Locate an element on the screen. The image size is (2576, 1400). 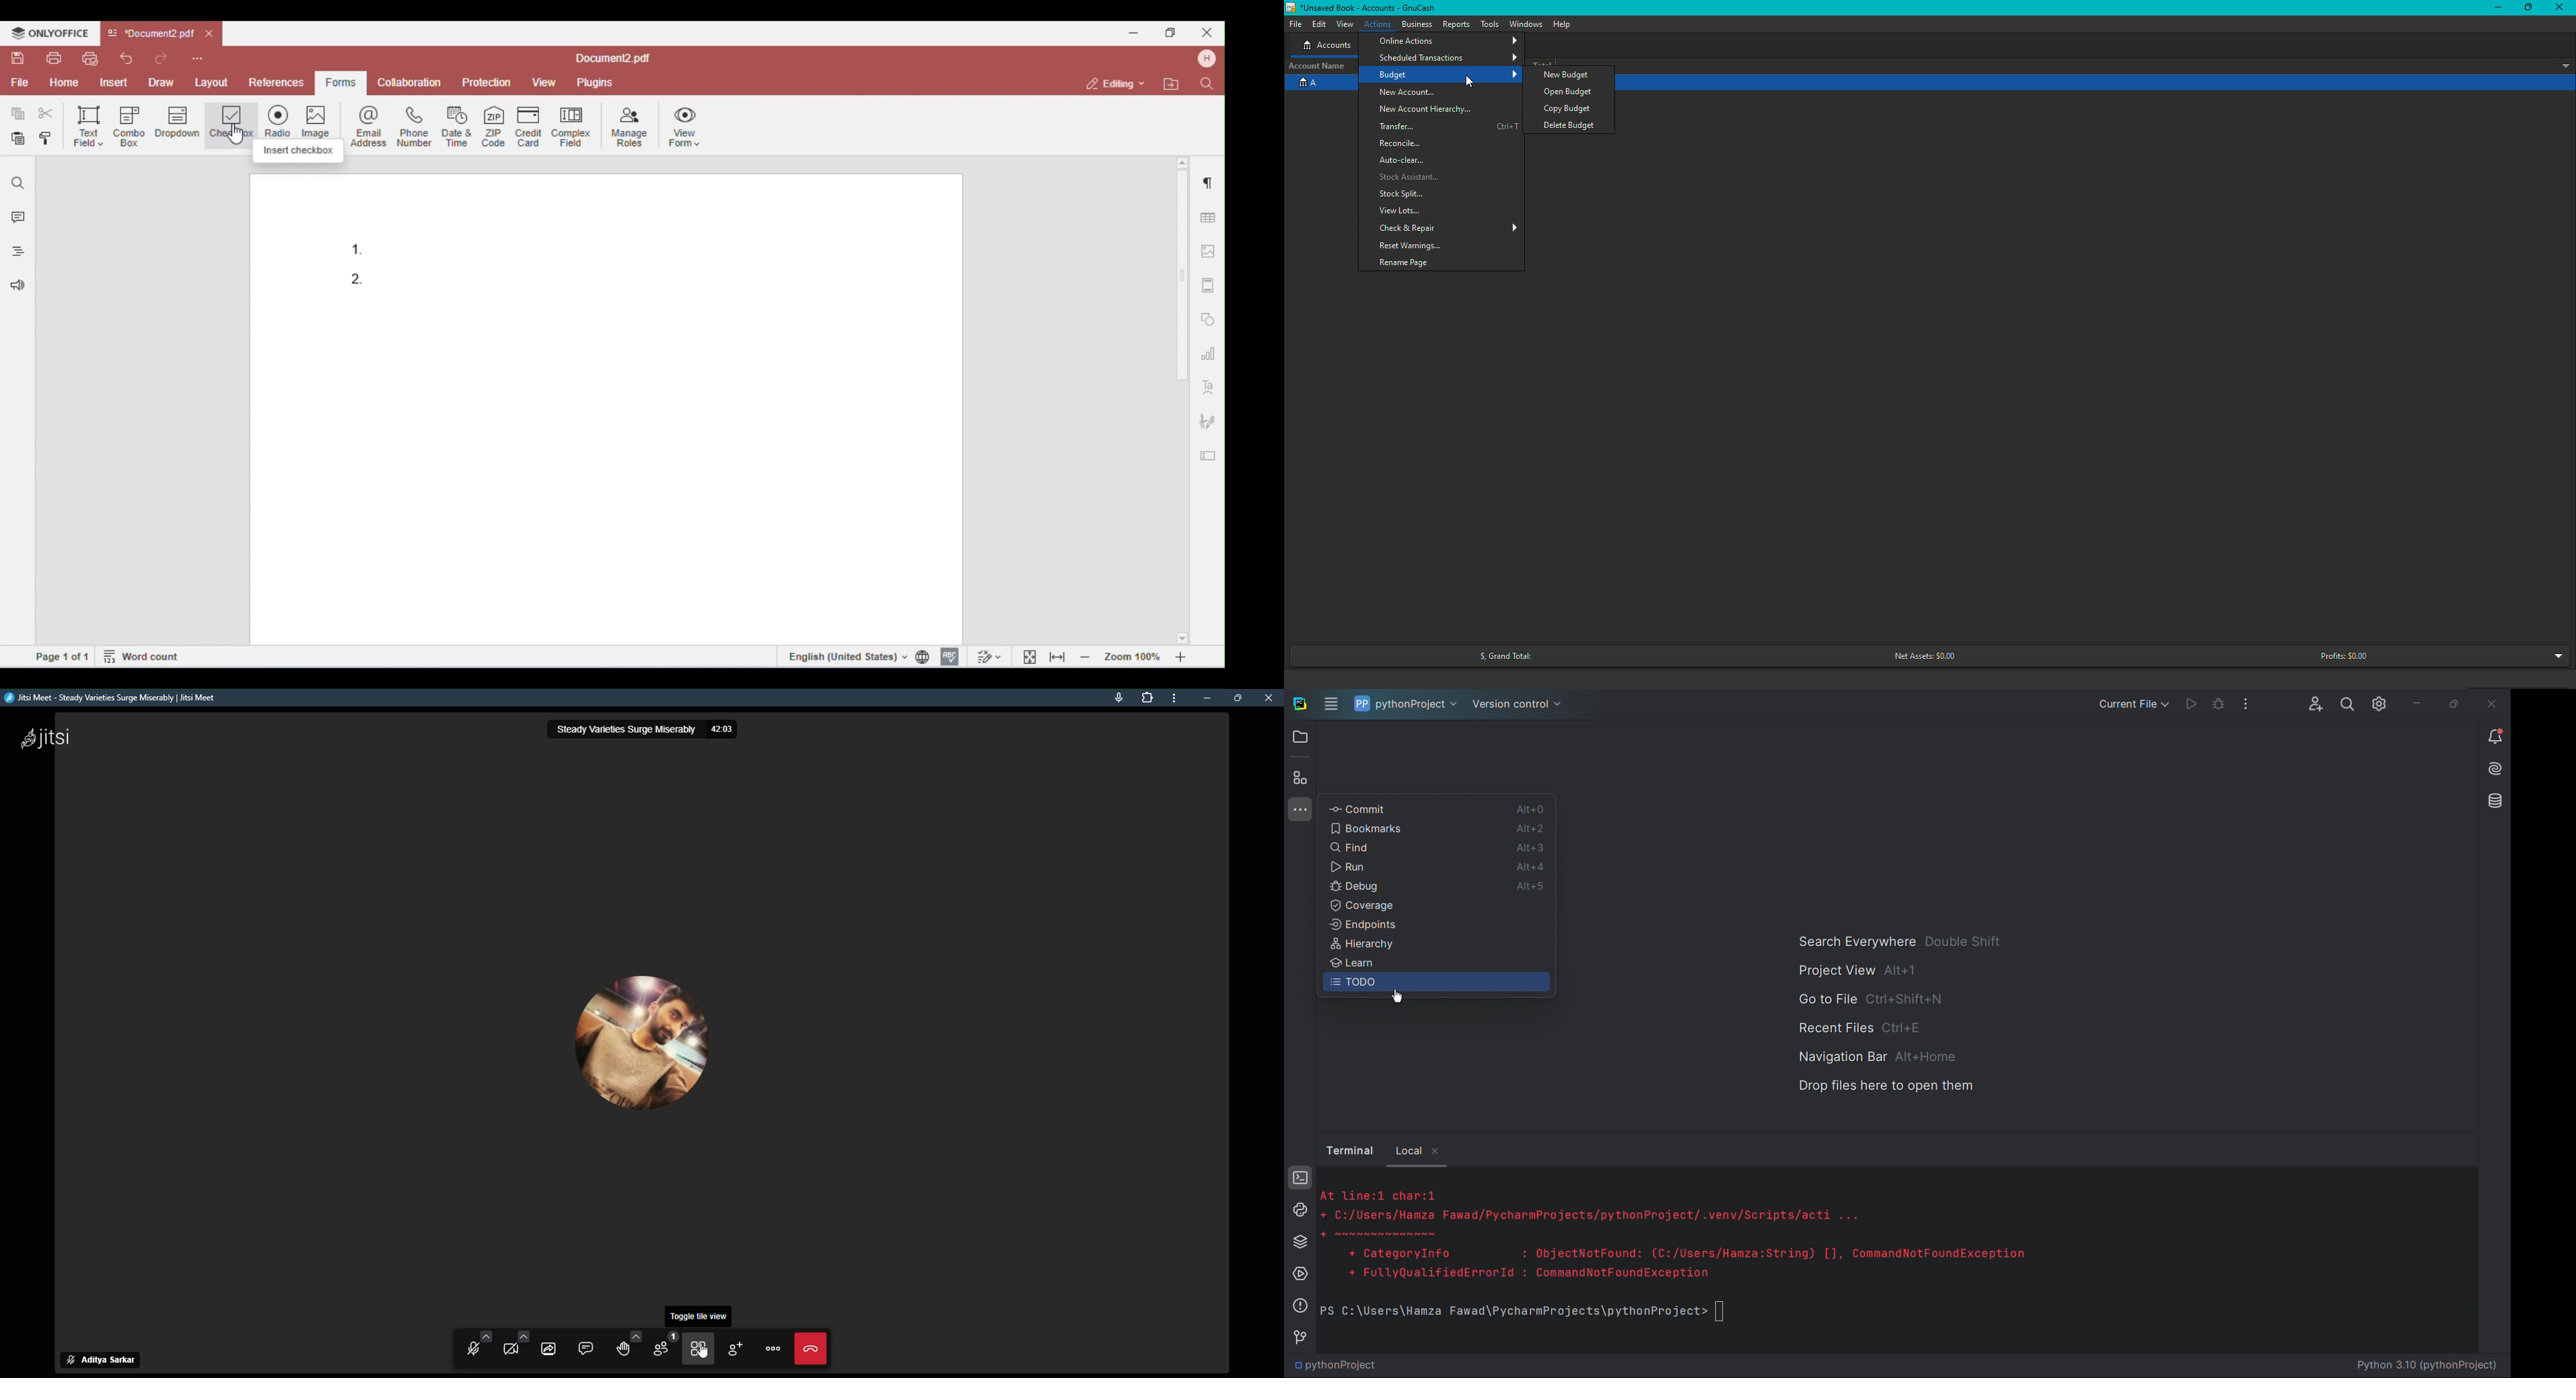
Bookmarks is located at coordinates (1393, 830).